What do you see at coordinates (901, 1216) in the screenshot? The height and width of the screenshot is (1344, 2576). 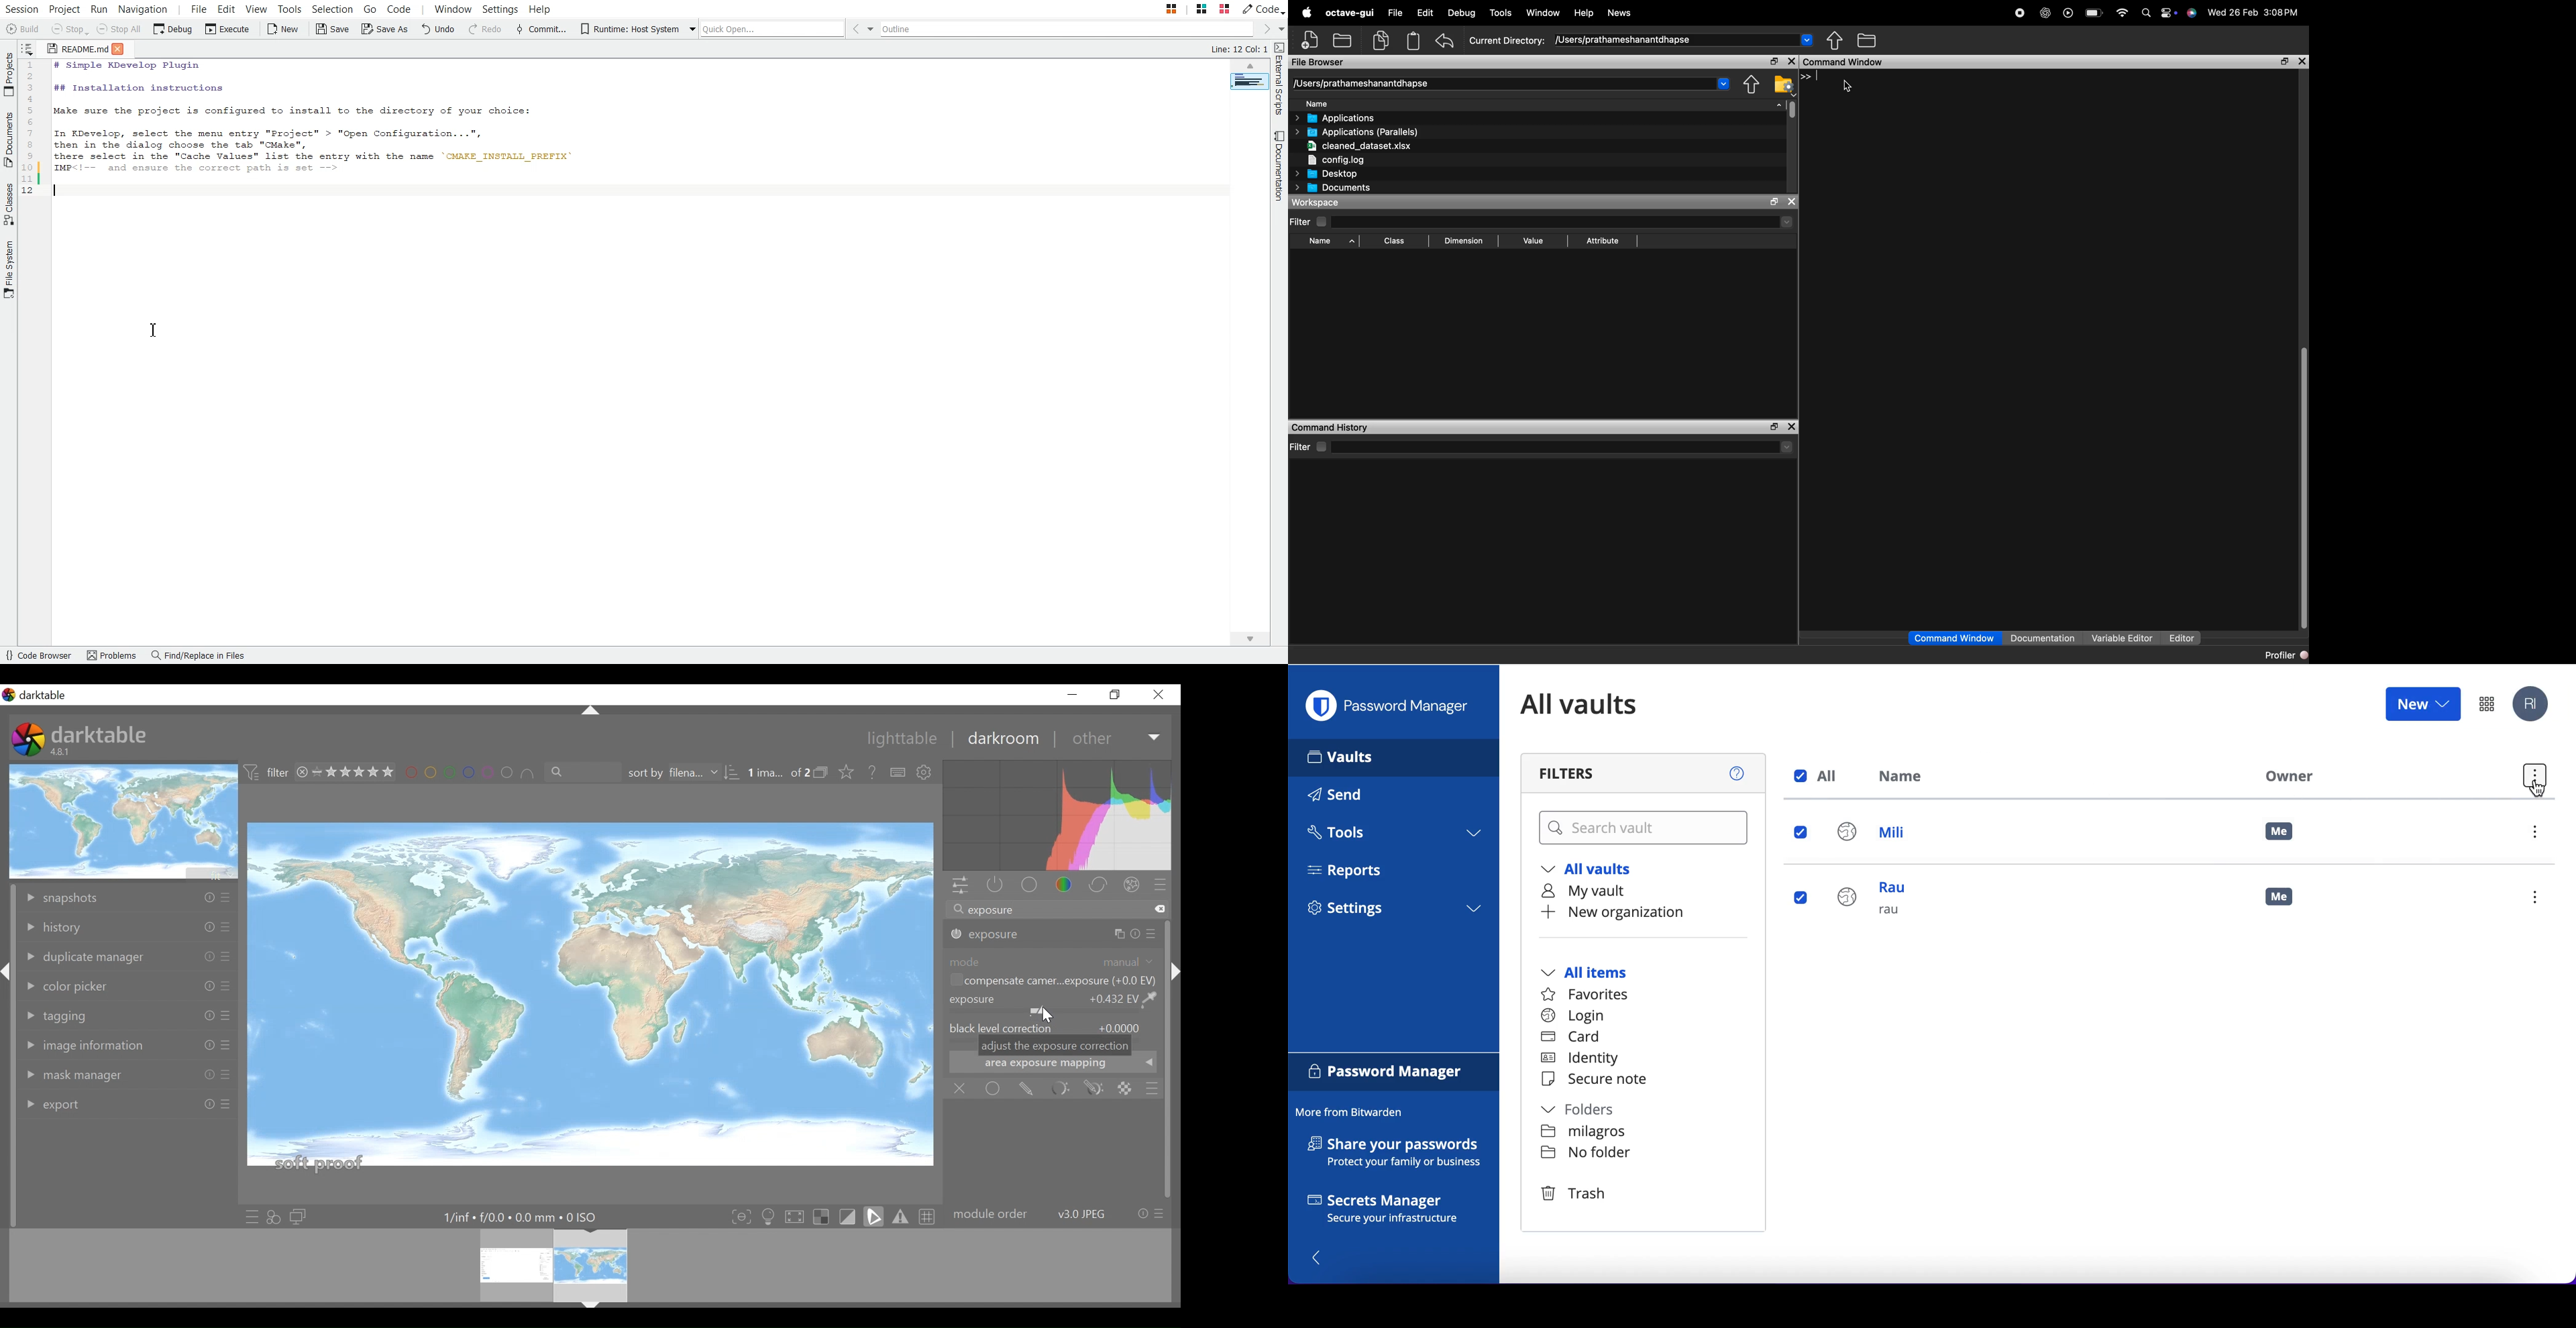 I see `toggle gamut checking` at bounding box center [901, 1216].